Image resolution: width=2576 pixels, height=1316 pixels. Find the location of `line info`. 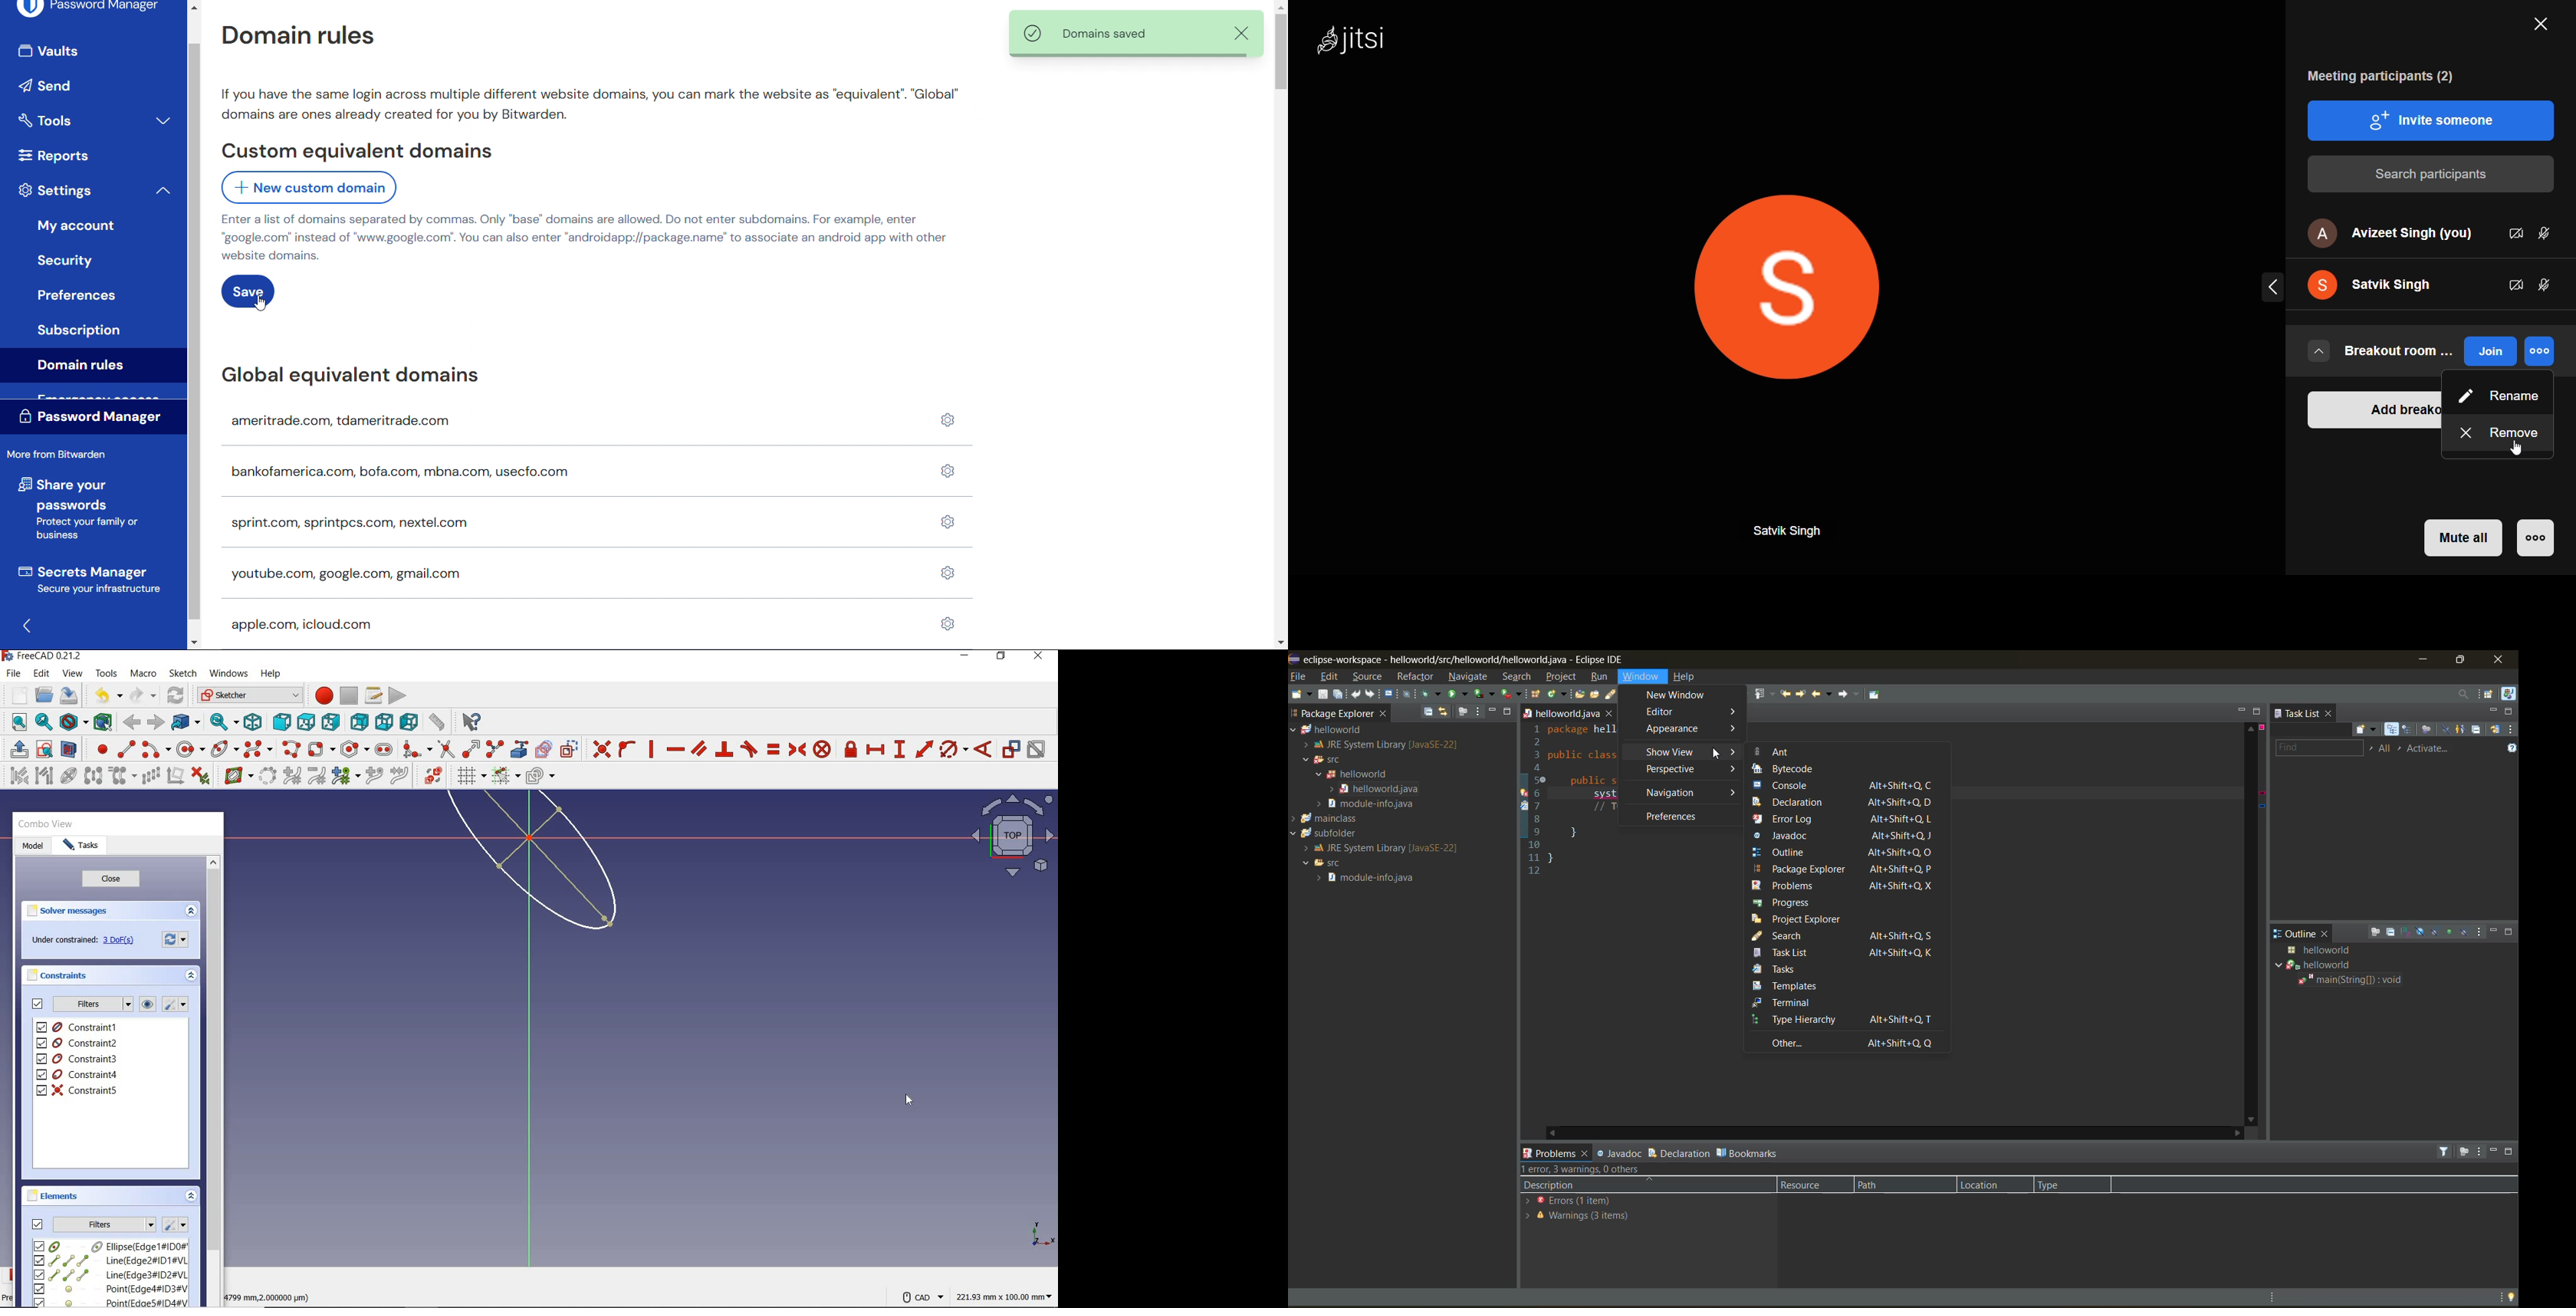

line info is located at coordinates (1519, 804).